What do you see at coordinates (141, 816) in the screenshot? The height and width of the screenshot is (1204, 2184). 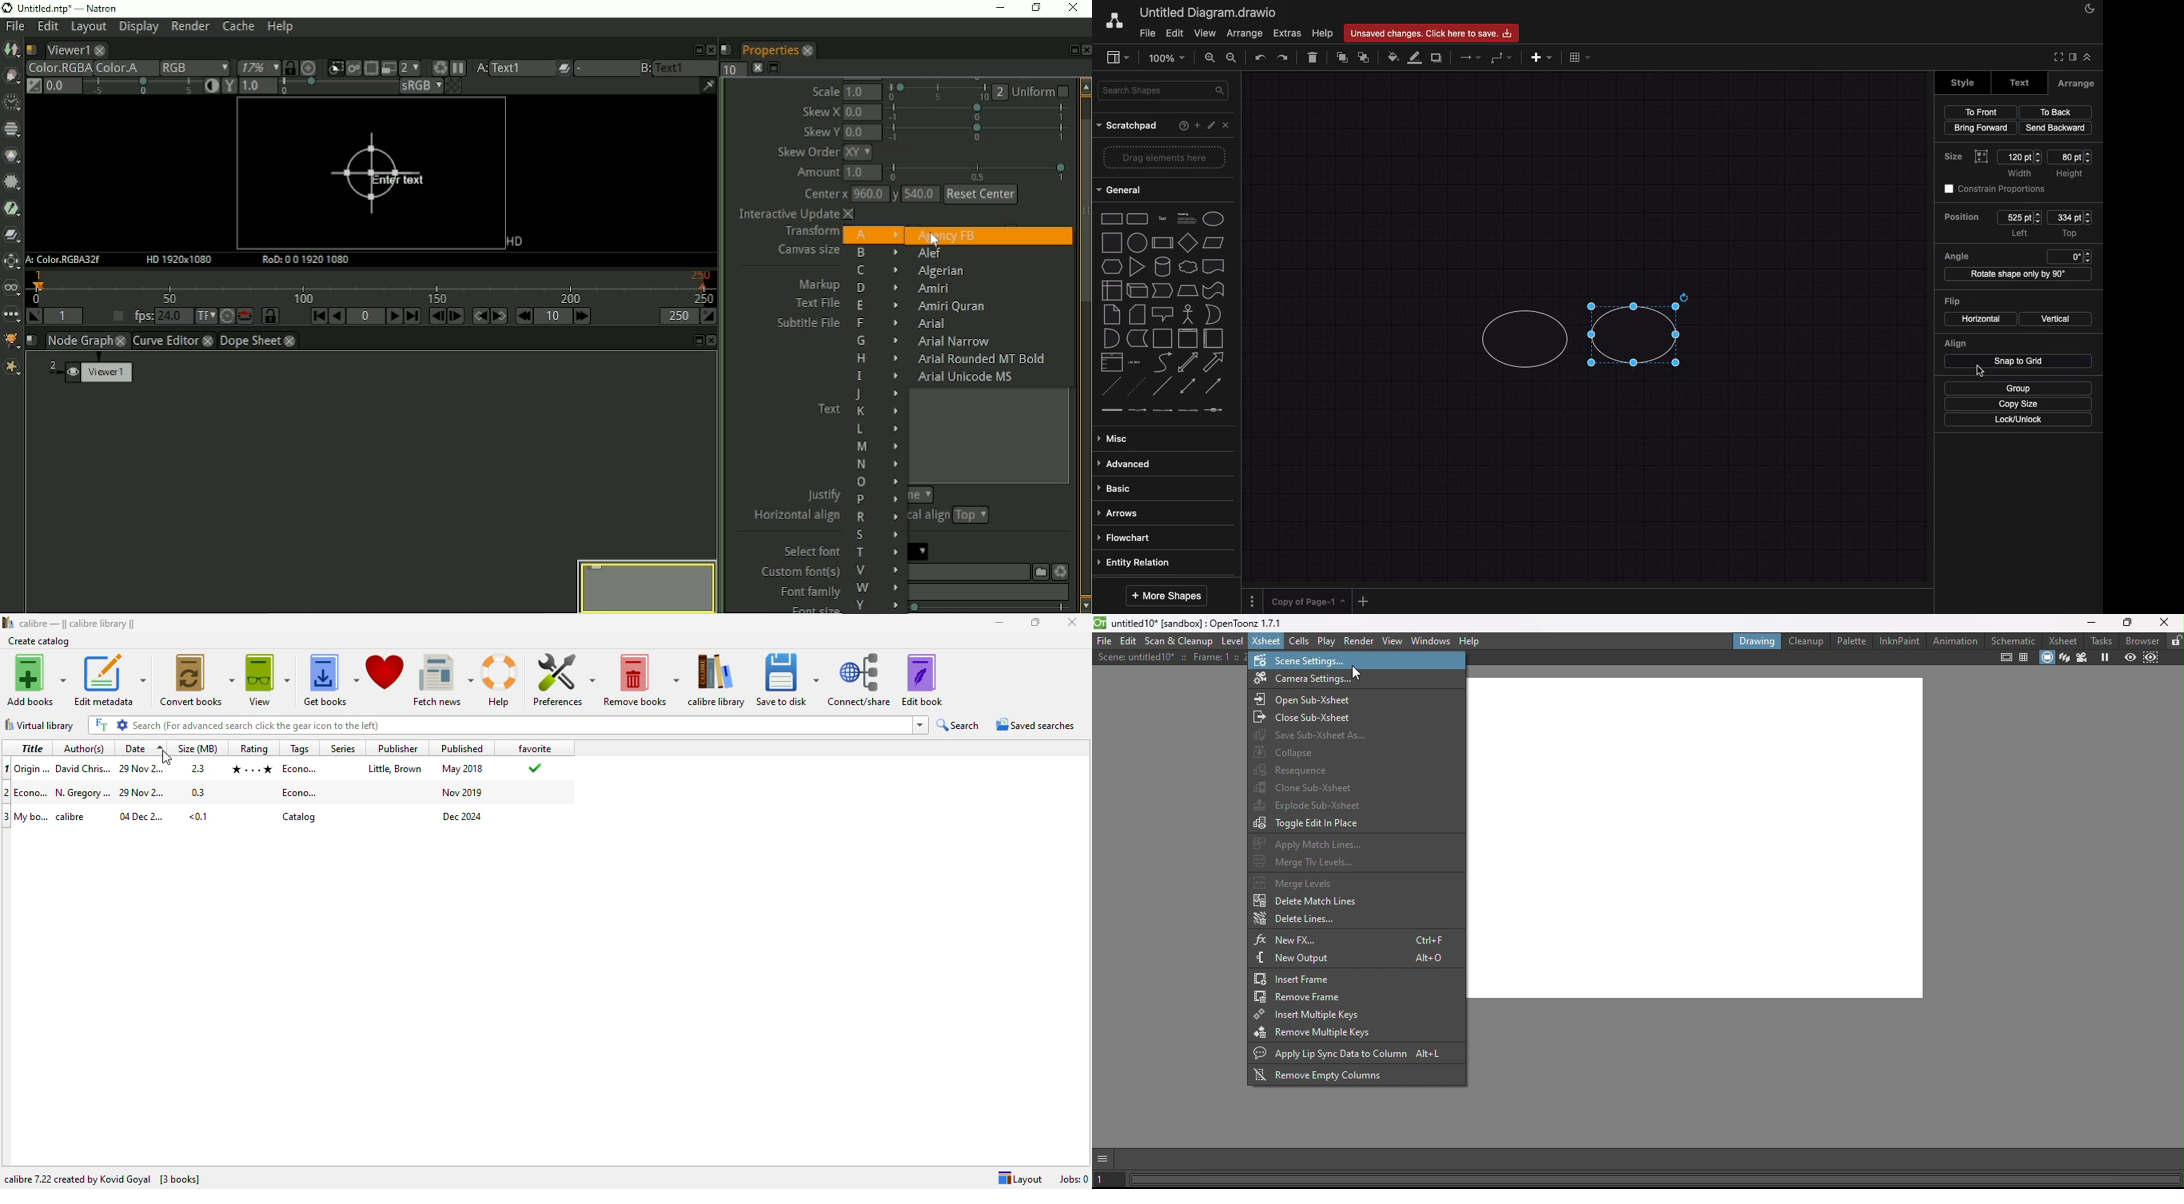 I see `date` at bounding box center [141, 816].